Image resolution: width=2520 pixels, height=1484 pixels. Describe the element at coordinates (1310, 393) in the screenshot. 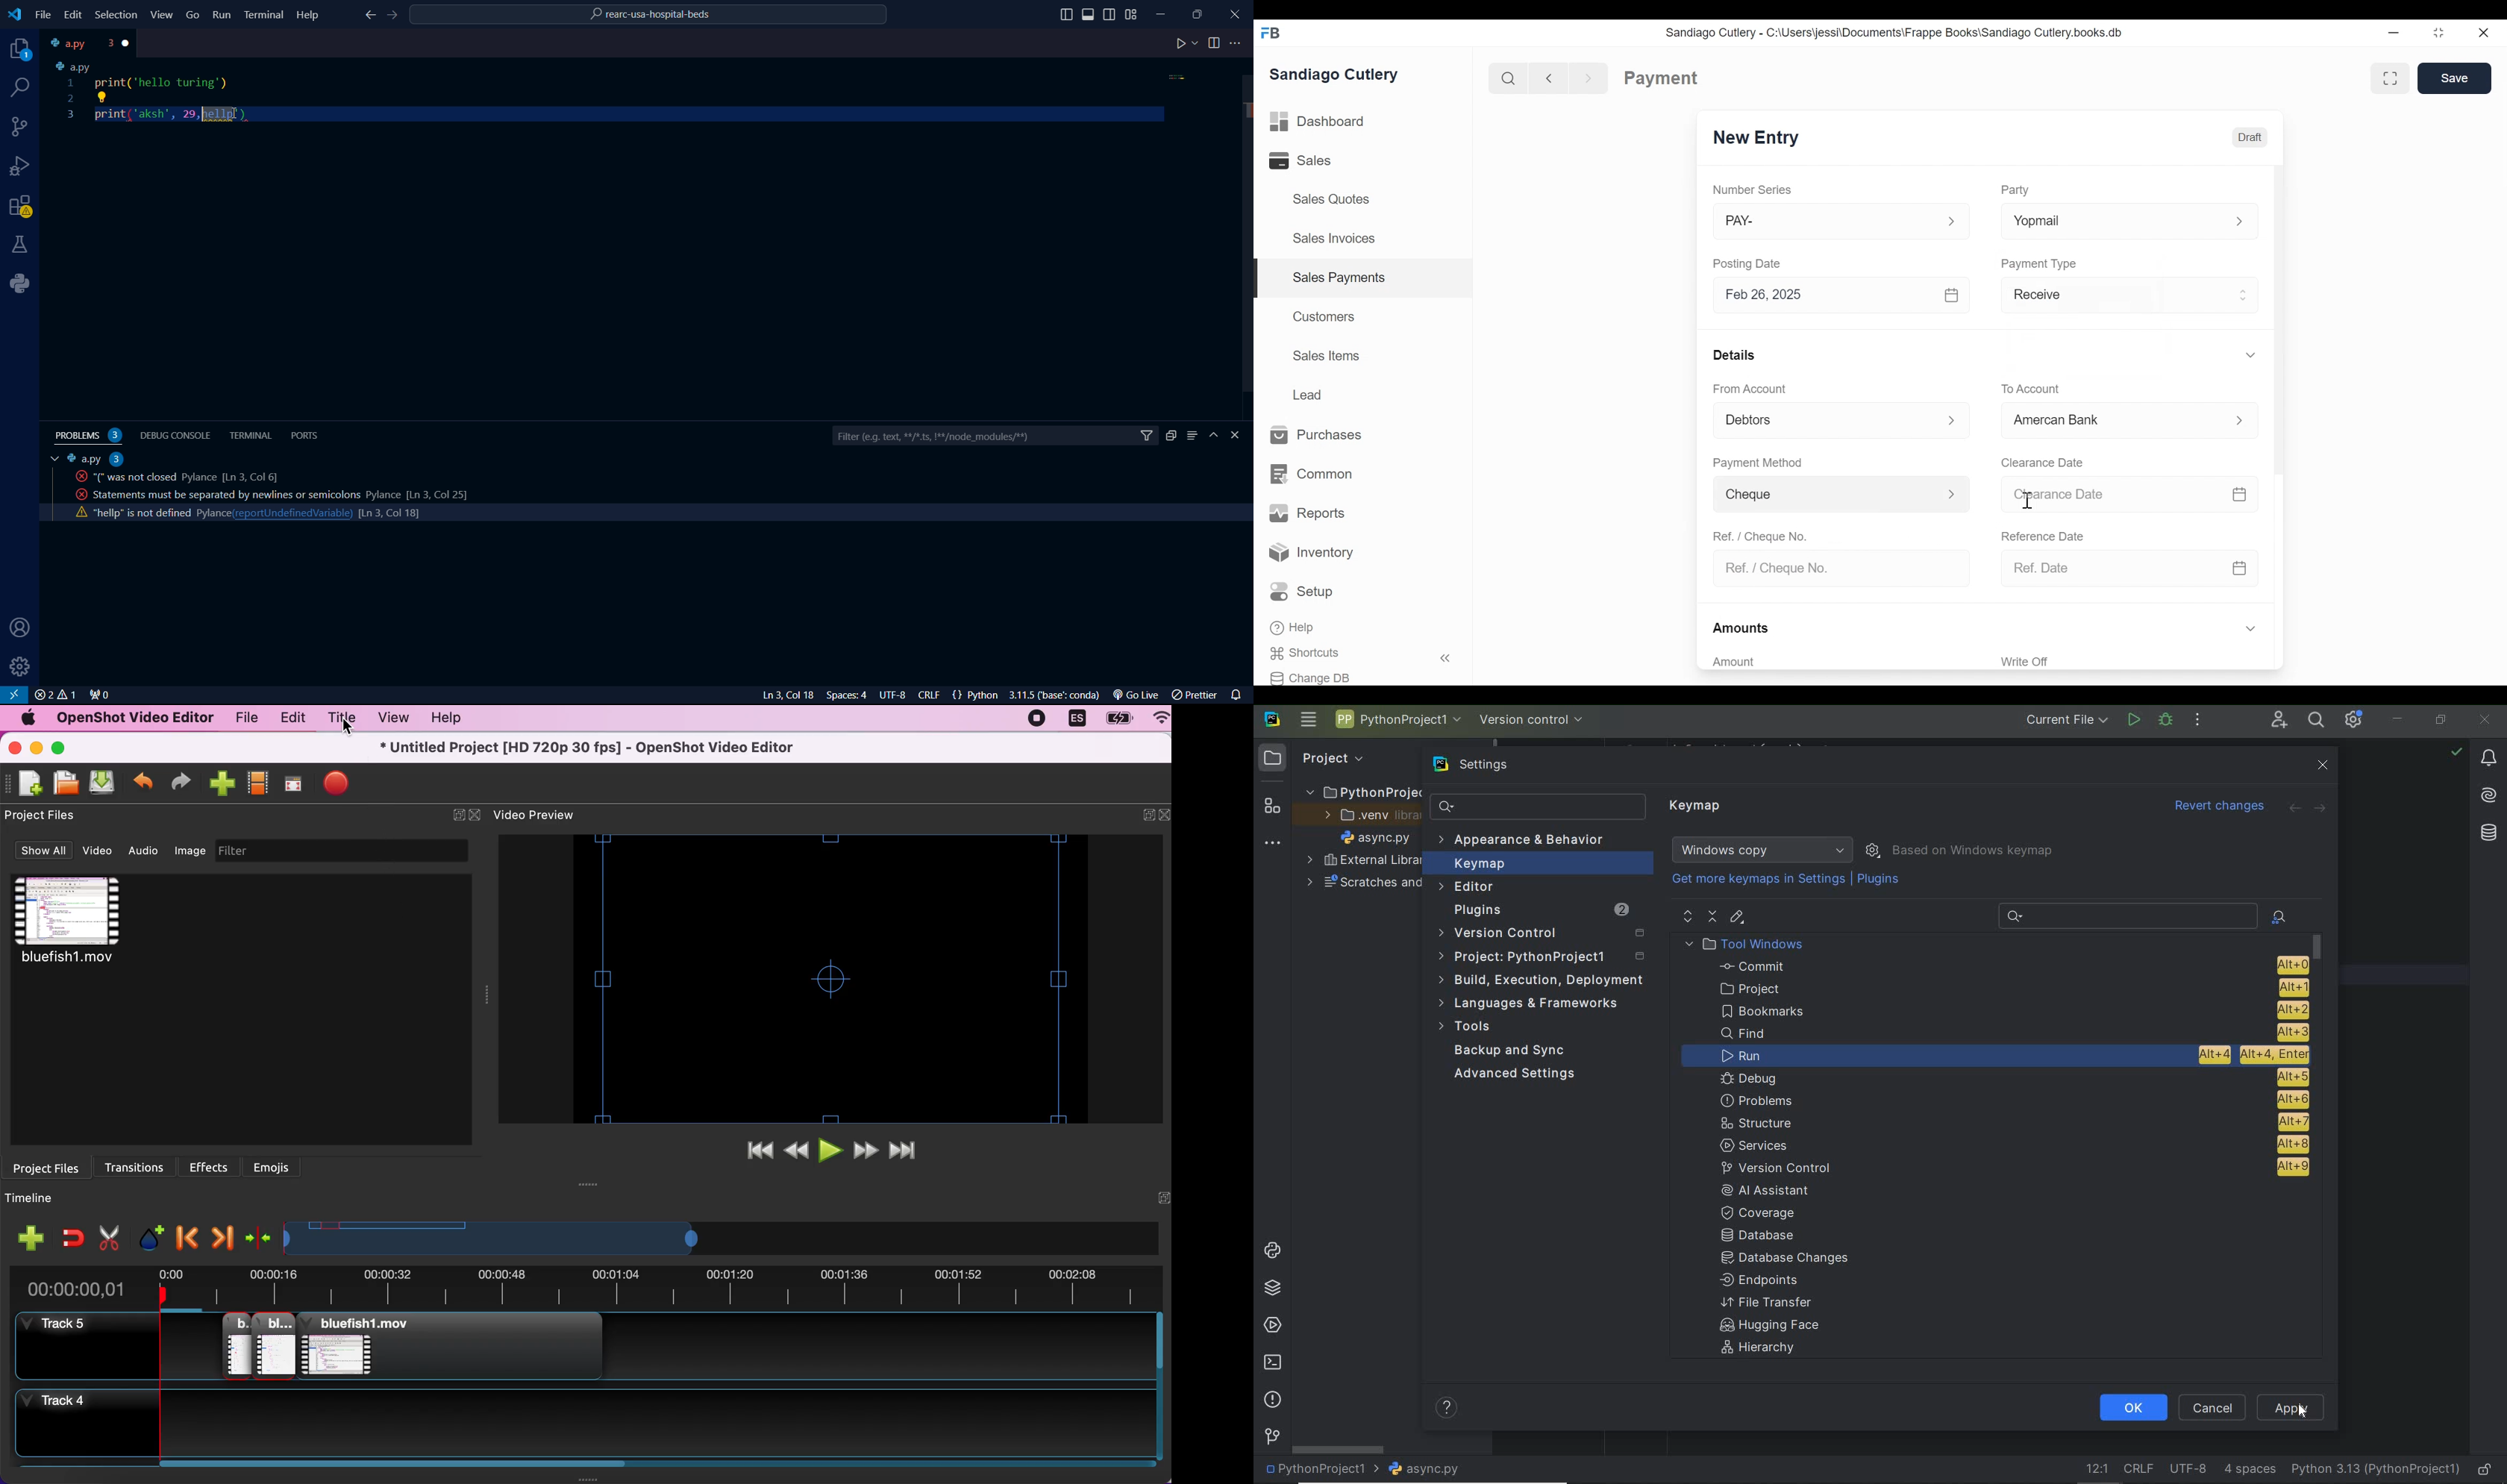

I see `Lead` at that location.